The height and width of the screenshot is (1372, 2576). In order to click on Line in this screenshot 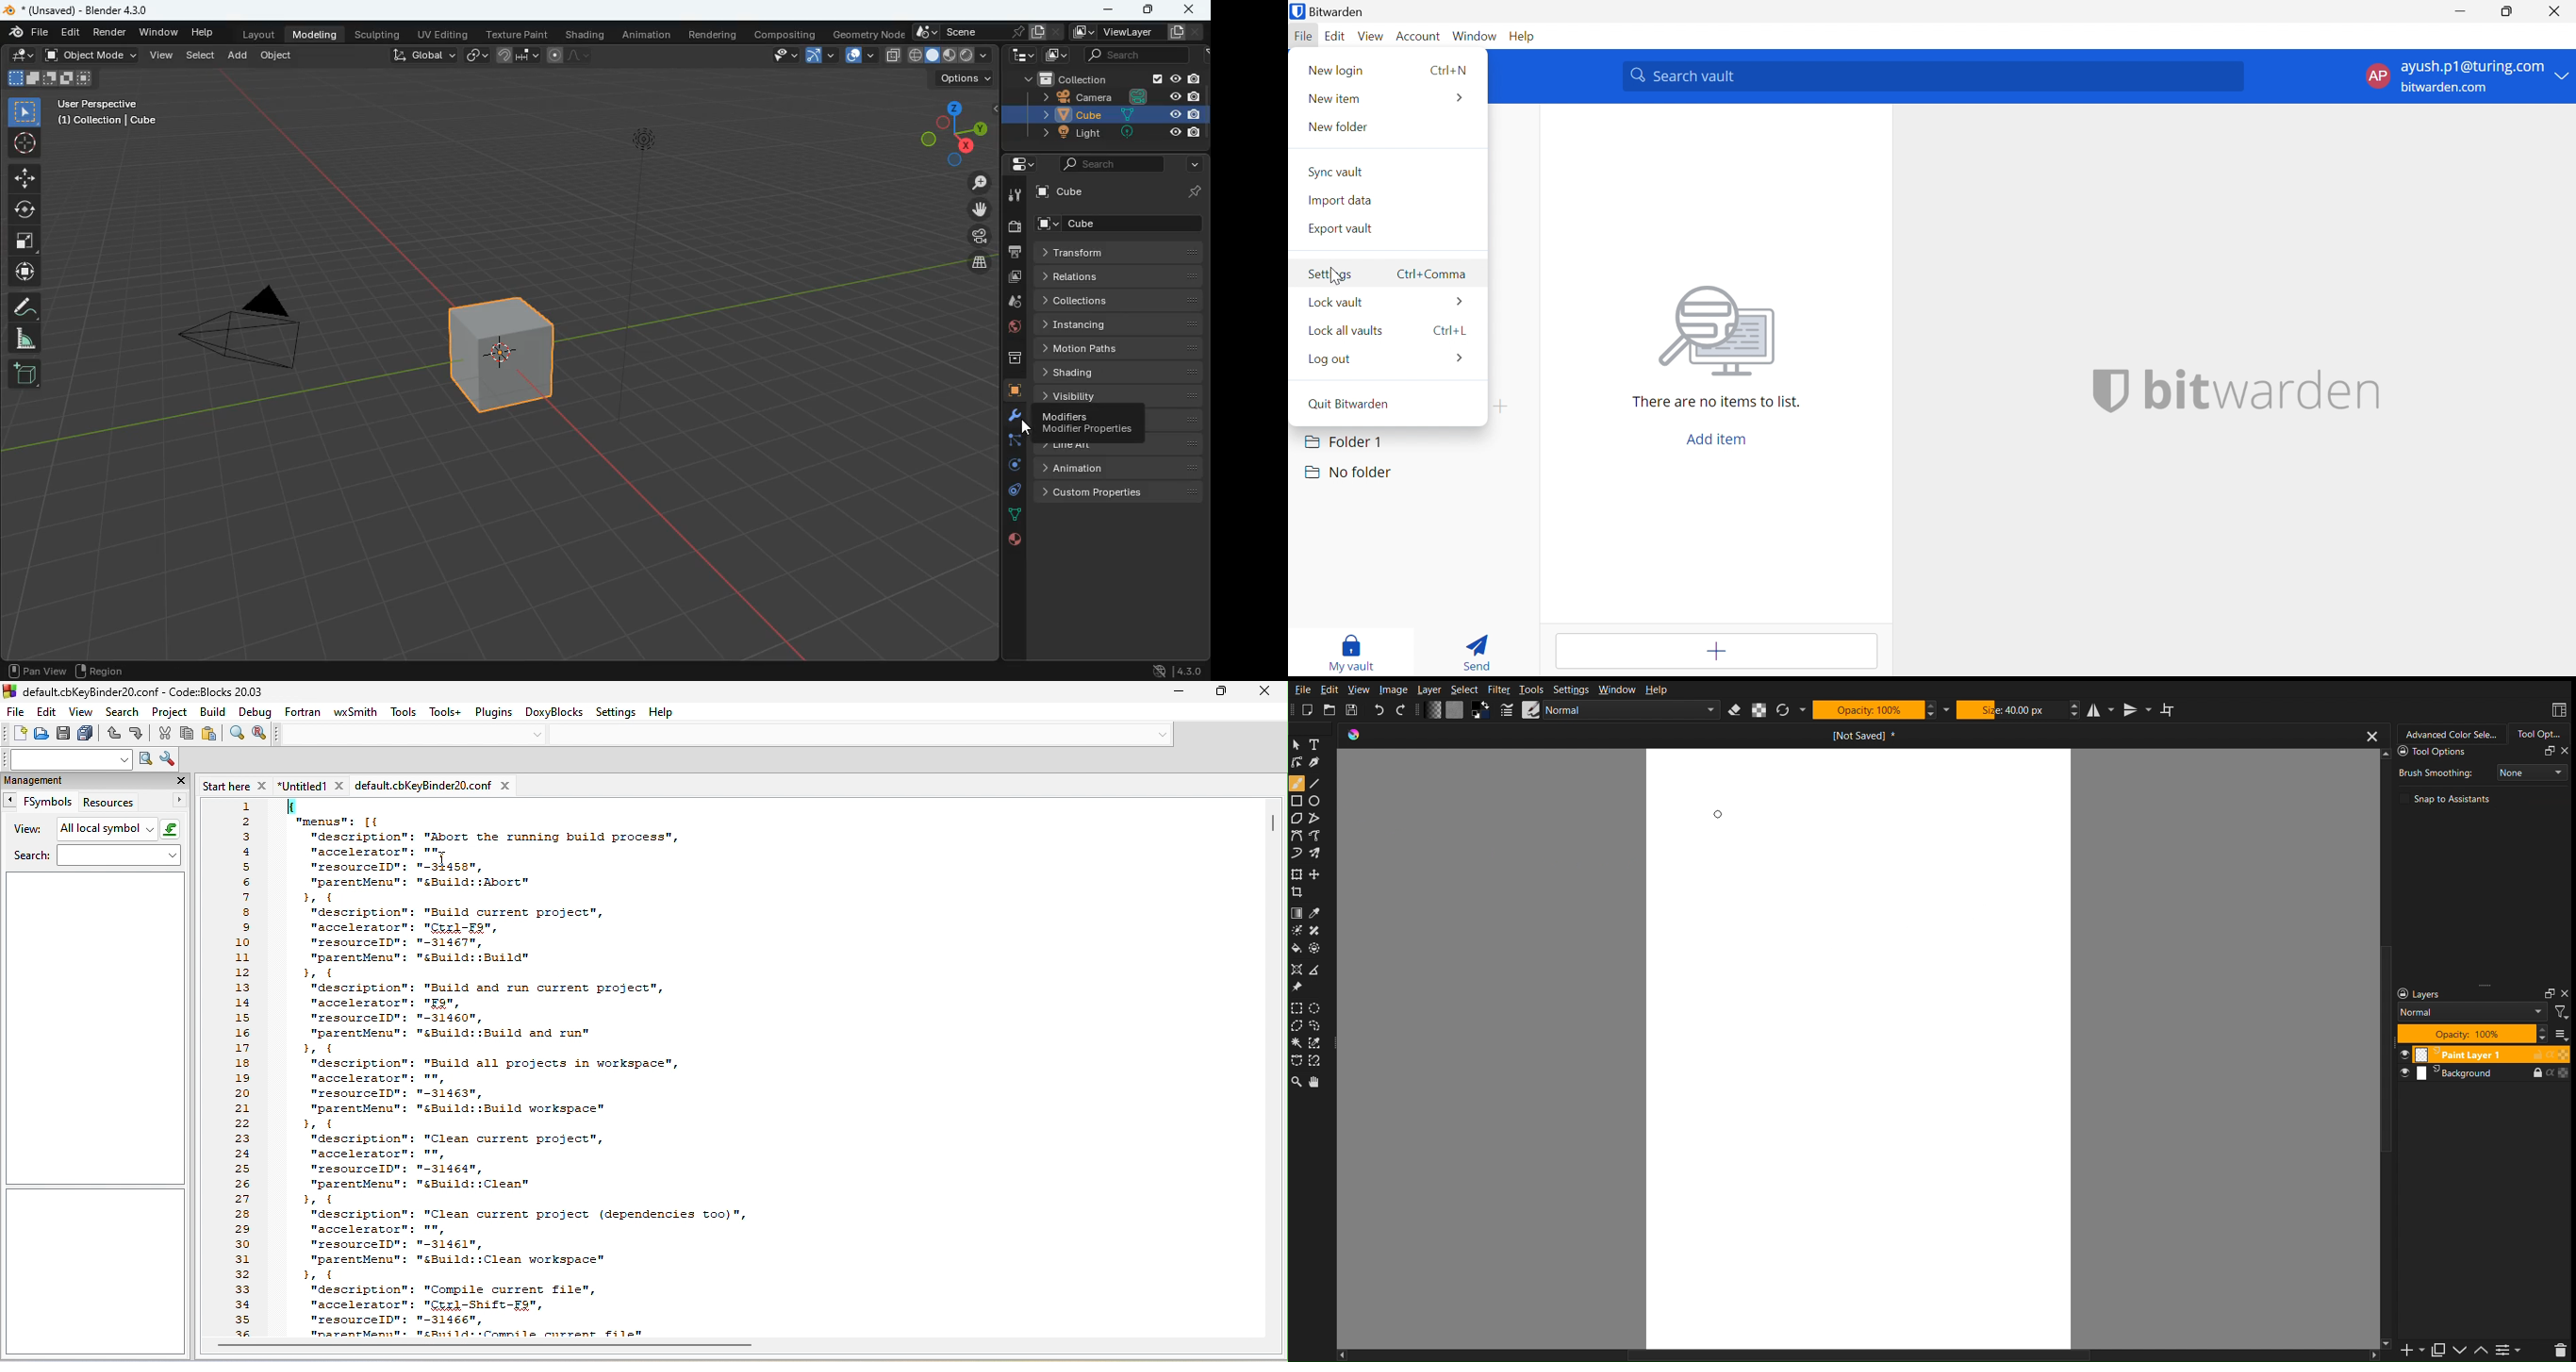, I will do `click(1321, 783)`.